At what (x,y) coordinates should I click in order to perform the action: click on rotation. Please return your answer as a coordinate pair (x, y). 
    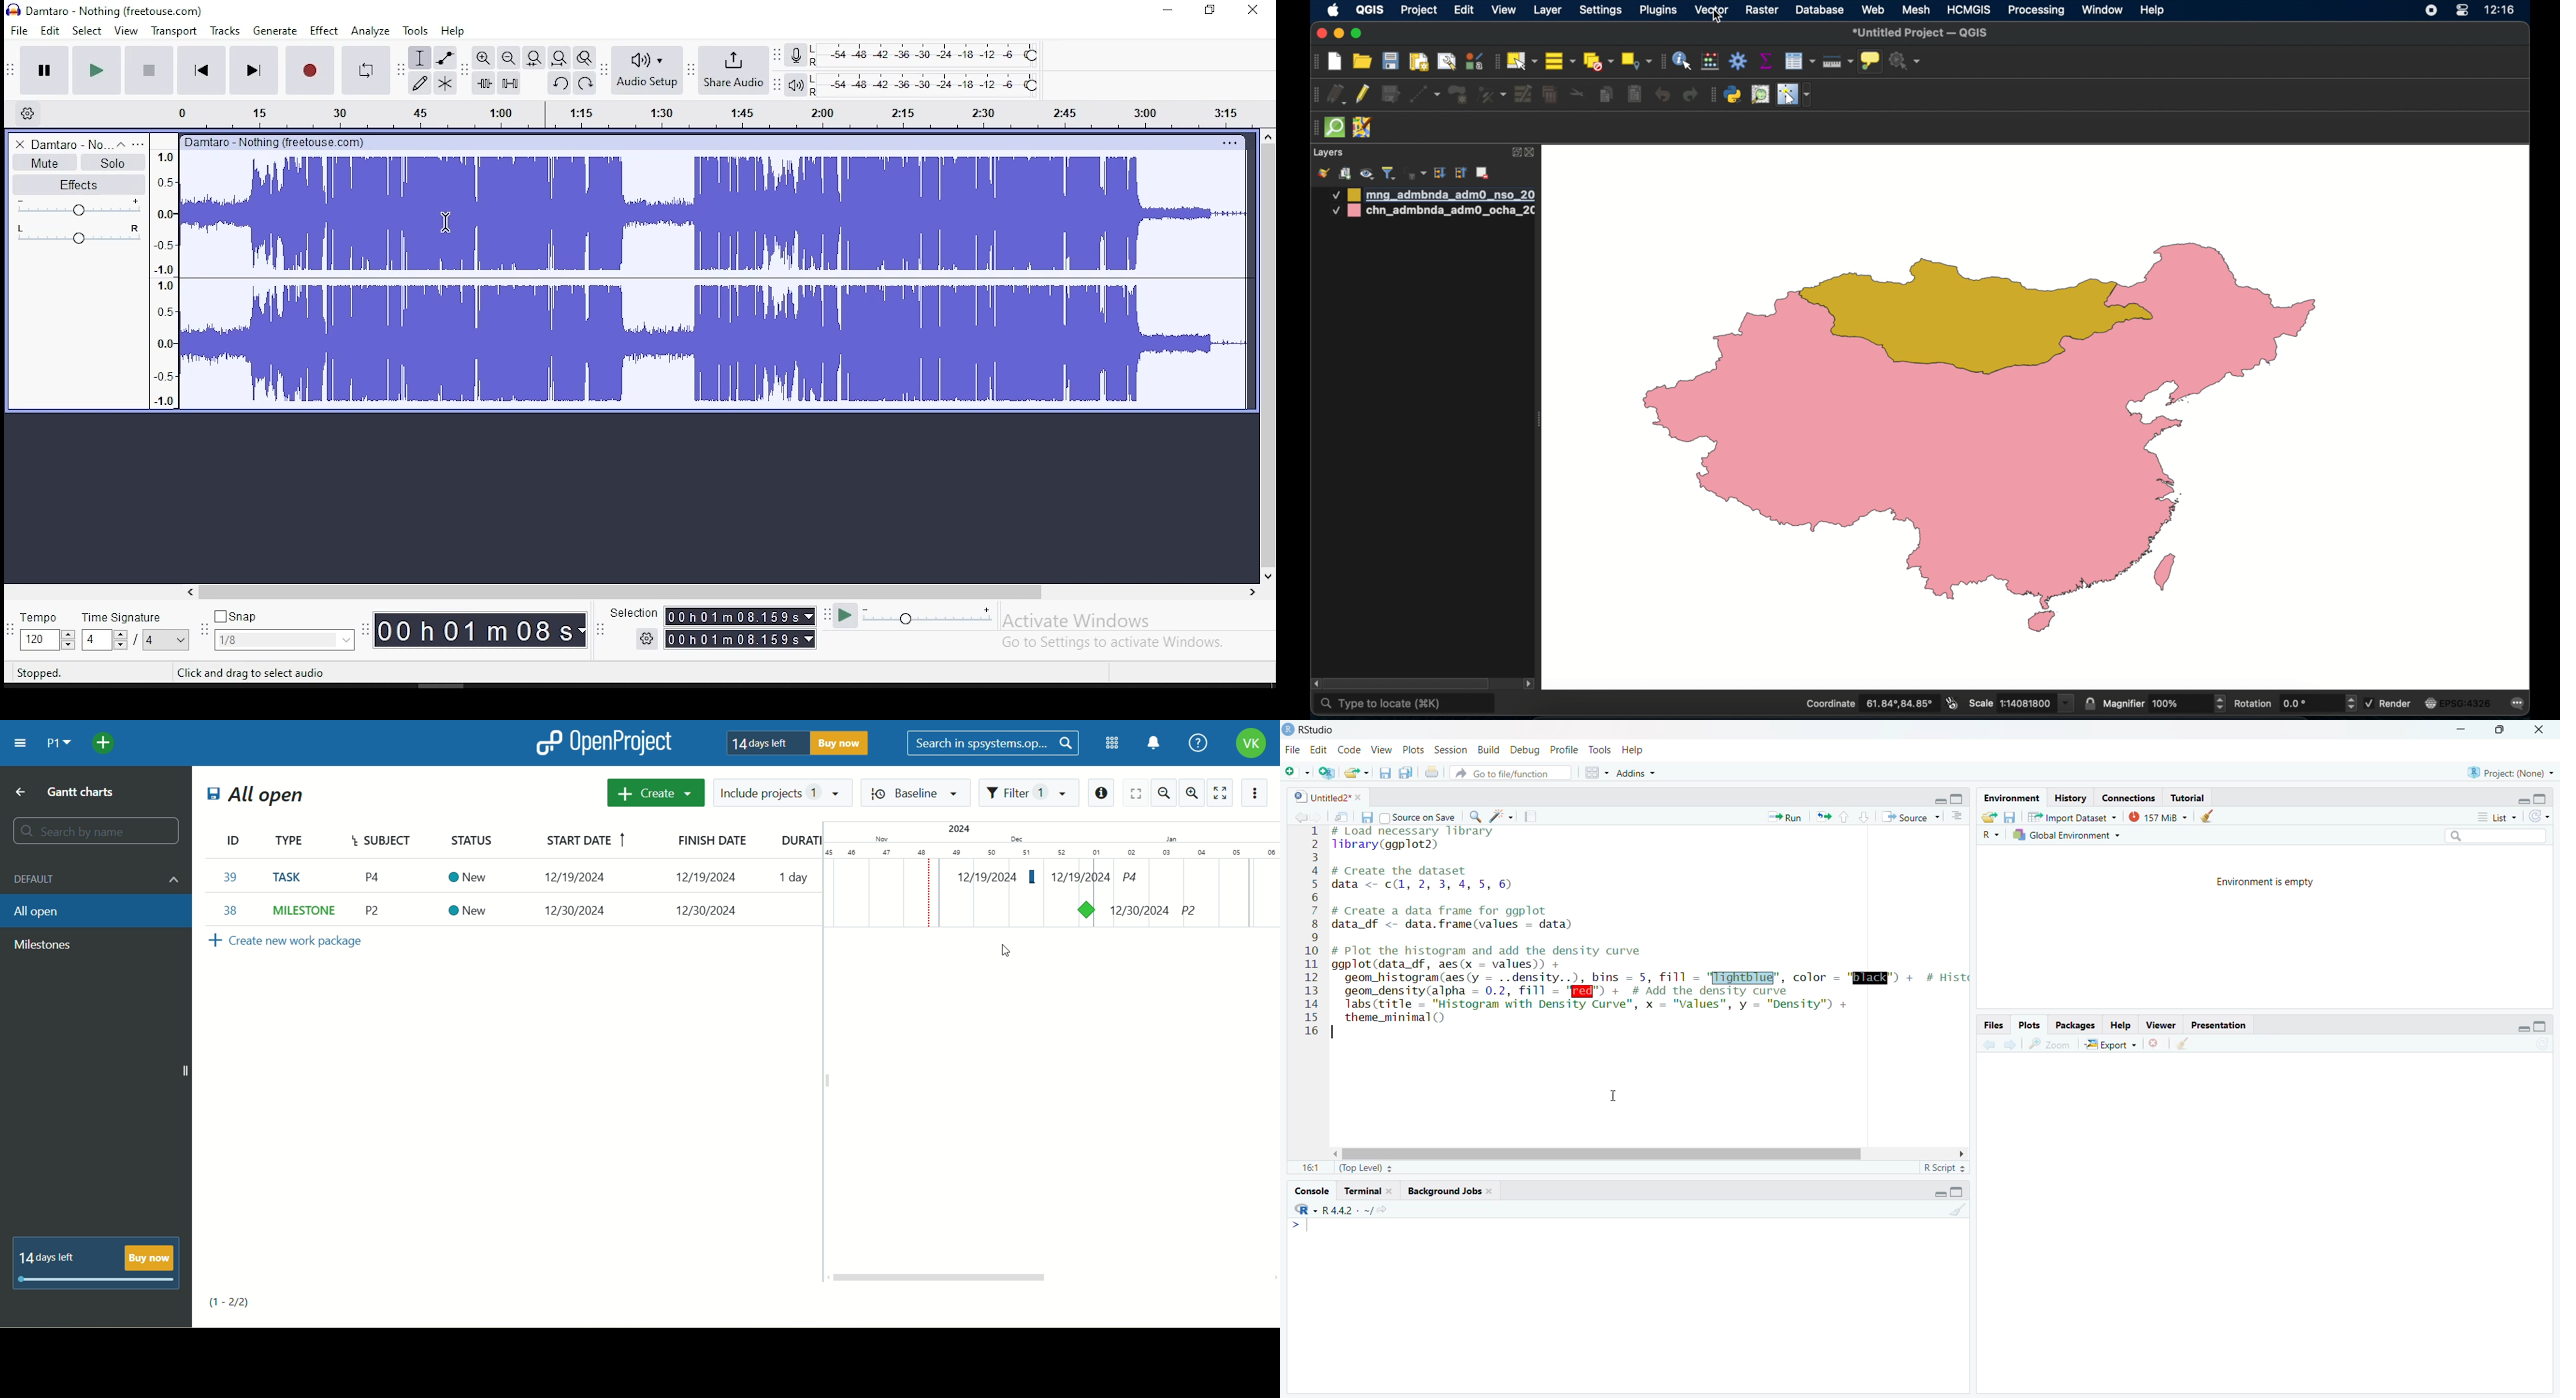
    Looking at the image, I should click on (2294, 704).